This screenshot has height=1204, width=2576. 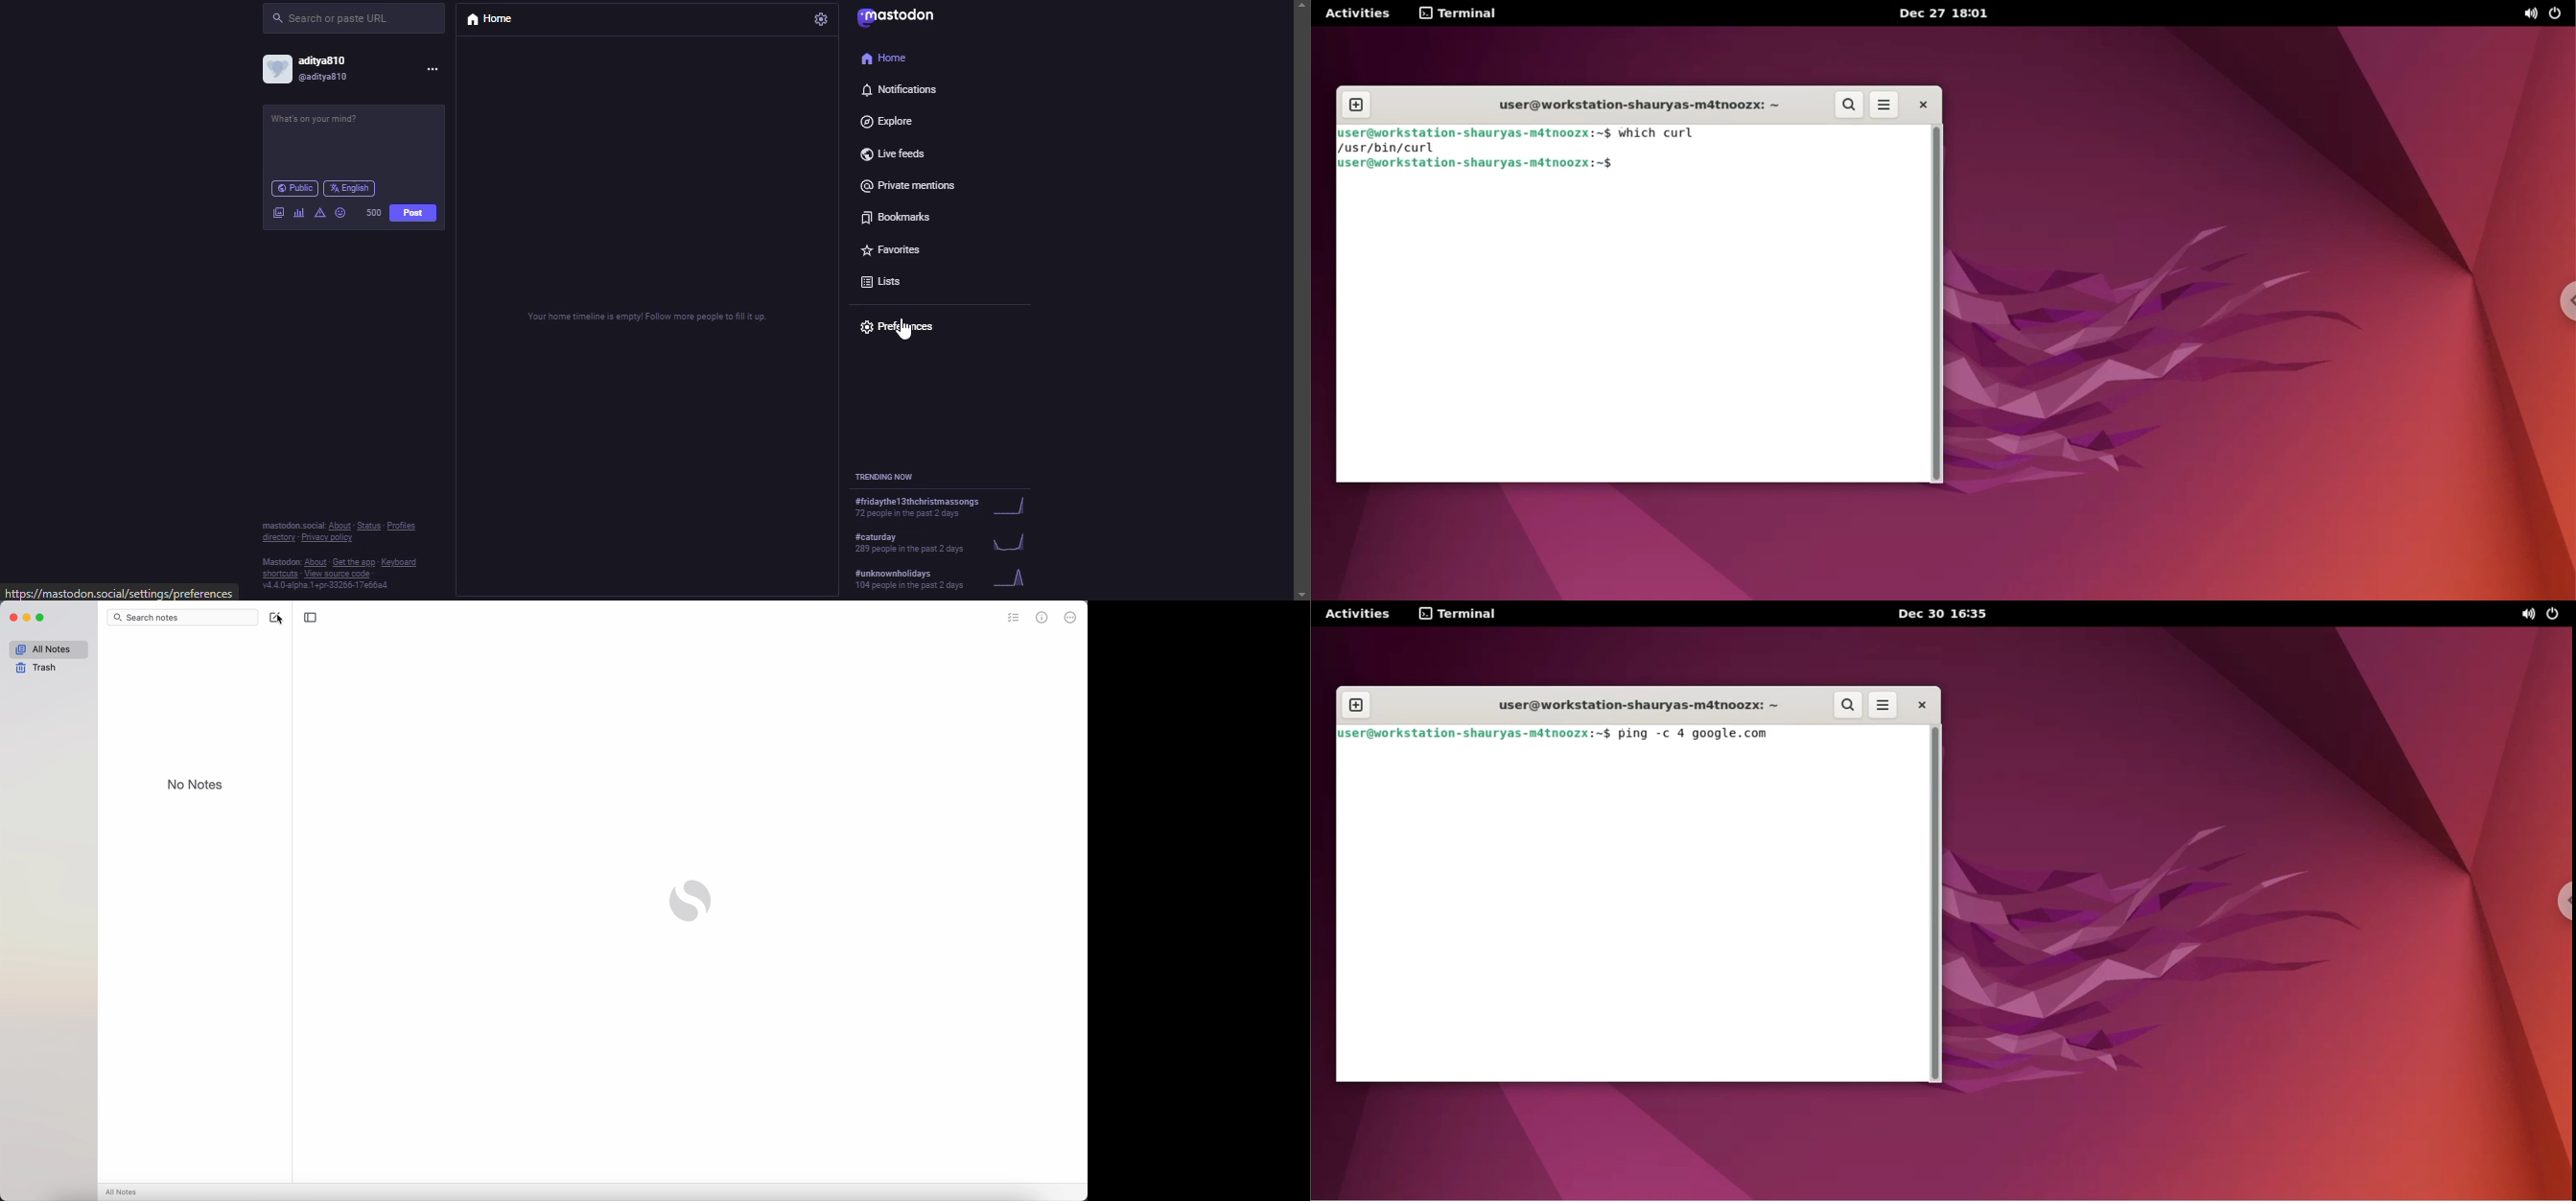 I want to click on home, so click(x=500, y=20).